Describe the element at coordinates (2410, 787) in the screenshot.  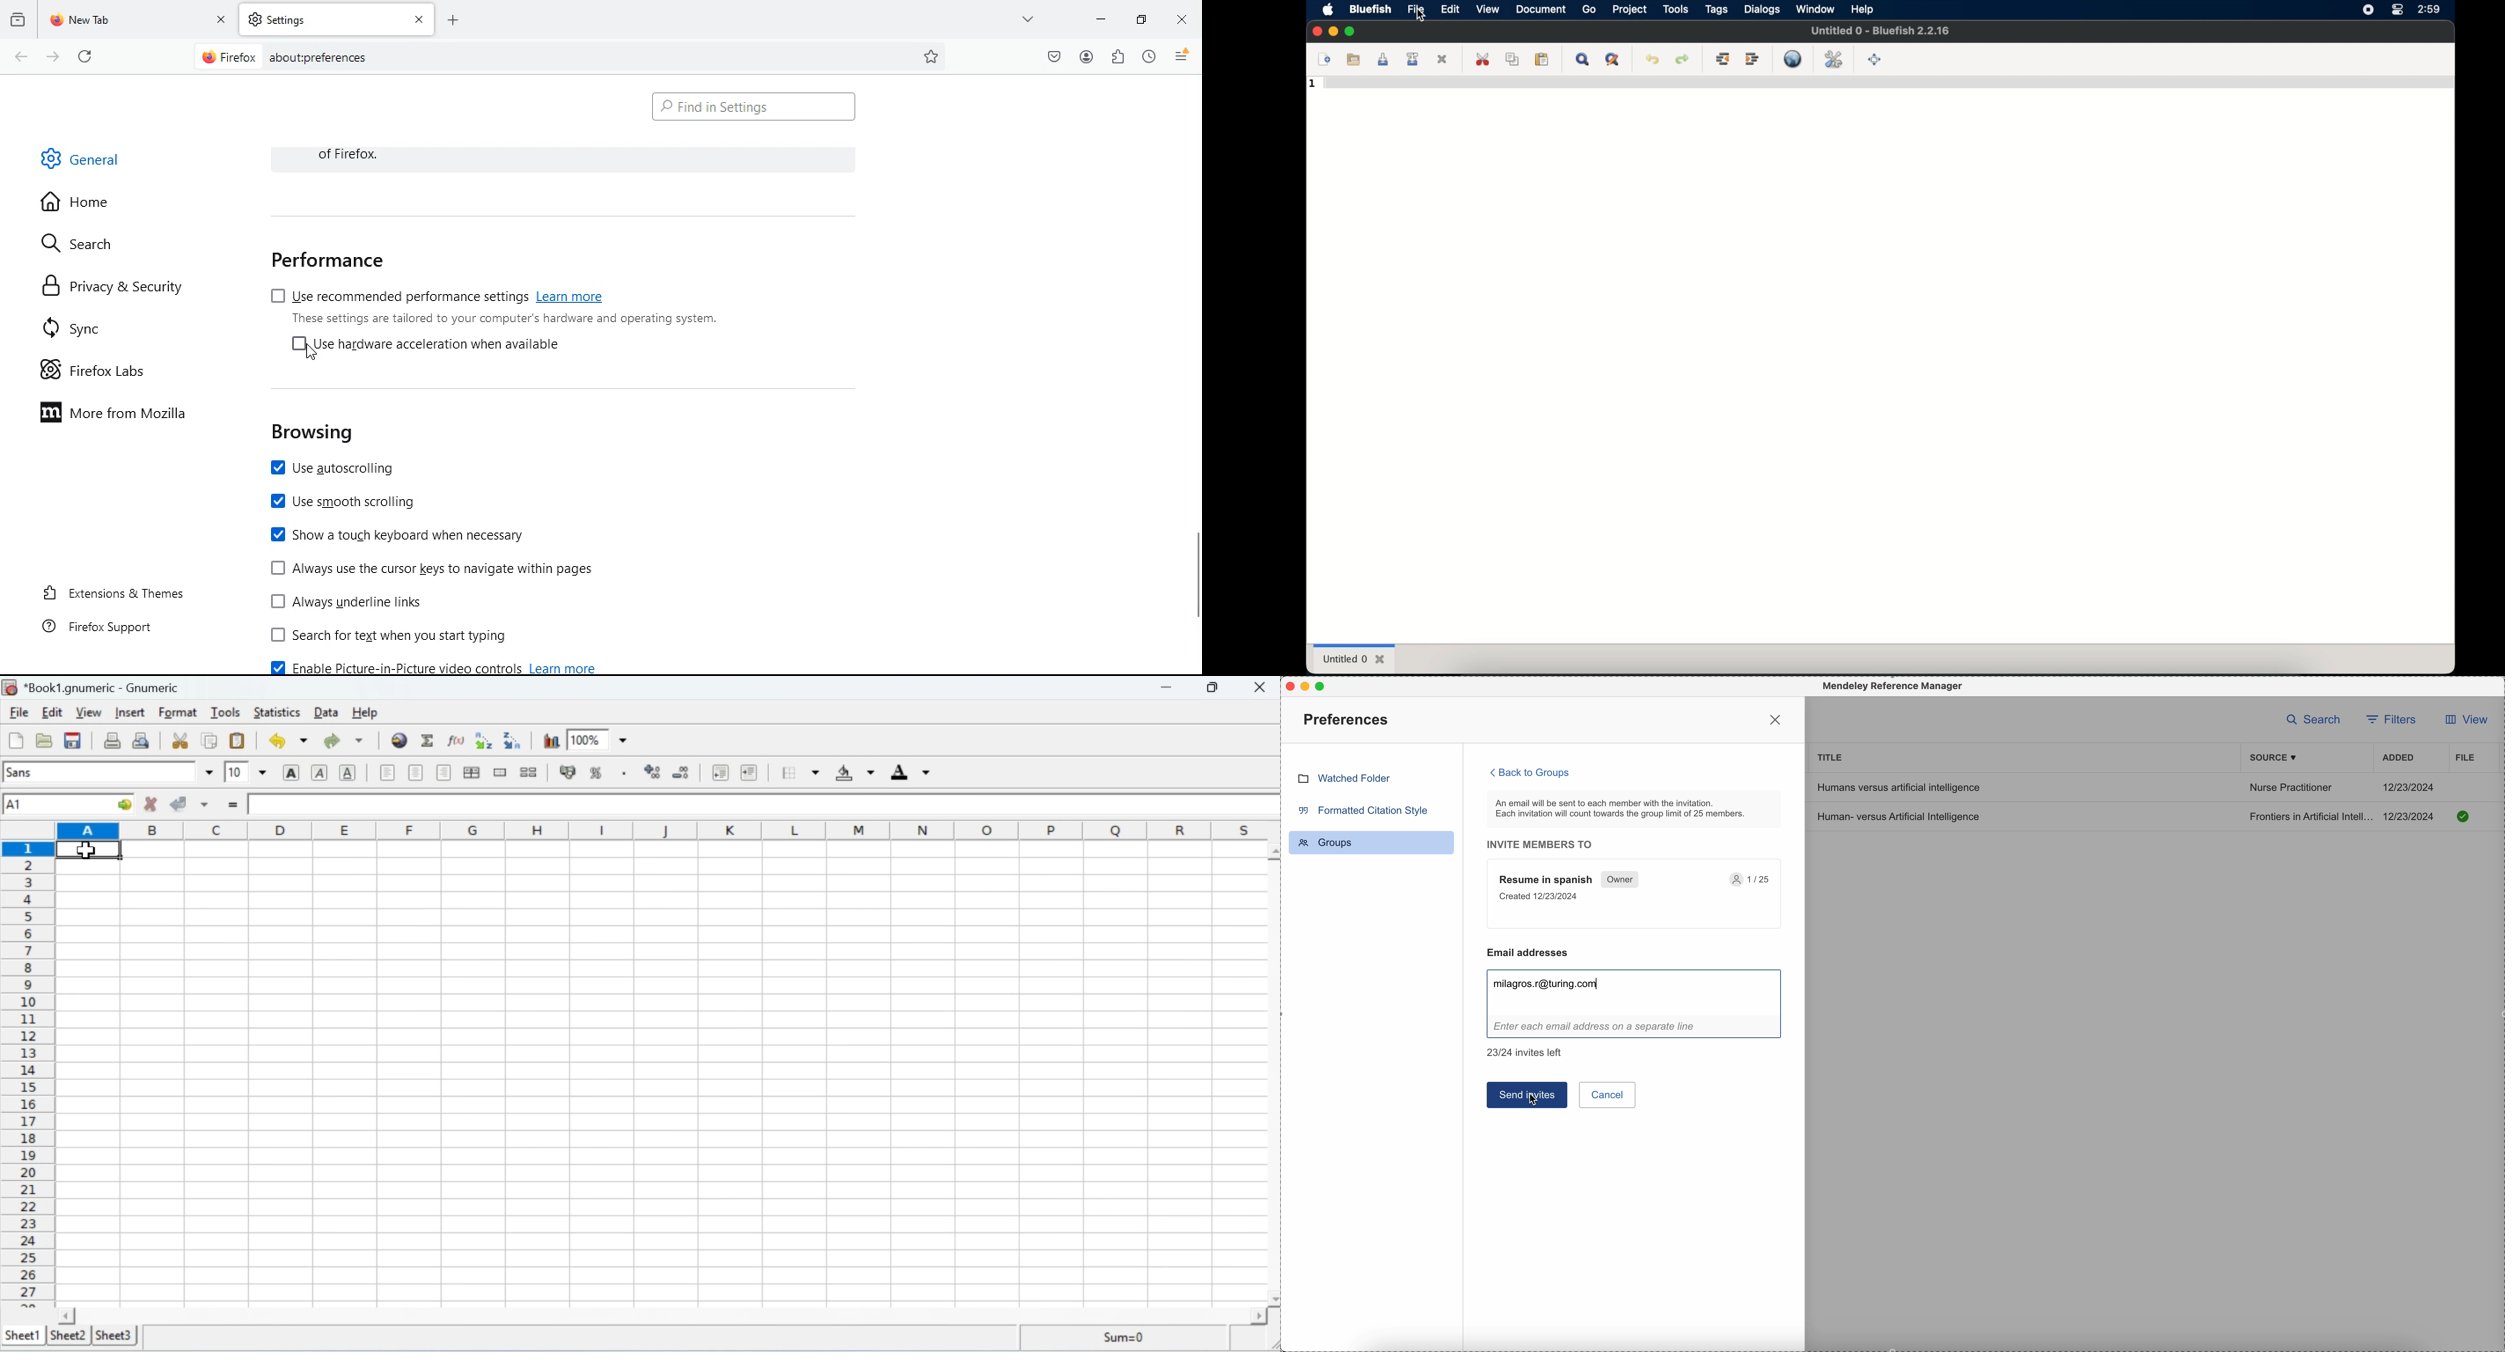
I see `12/23/2024` at that location.